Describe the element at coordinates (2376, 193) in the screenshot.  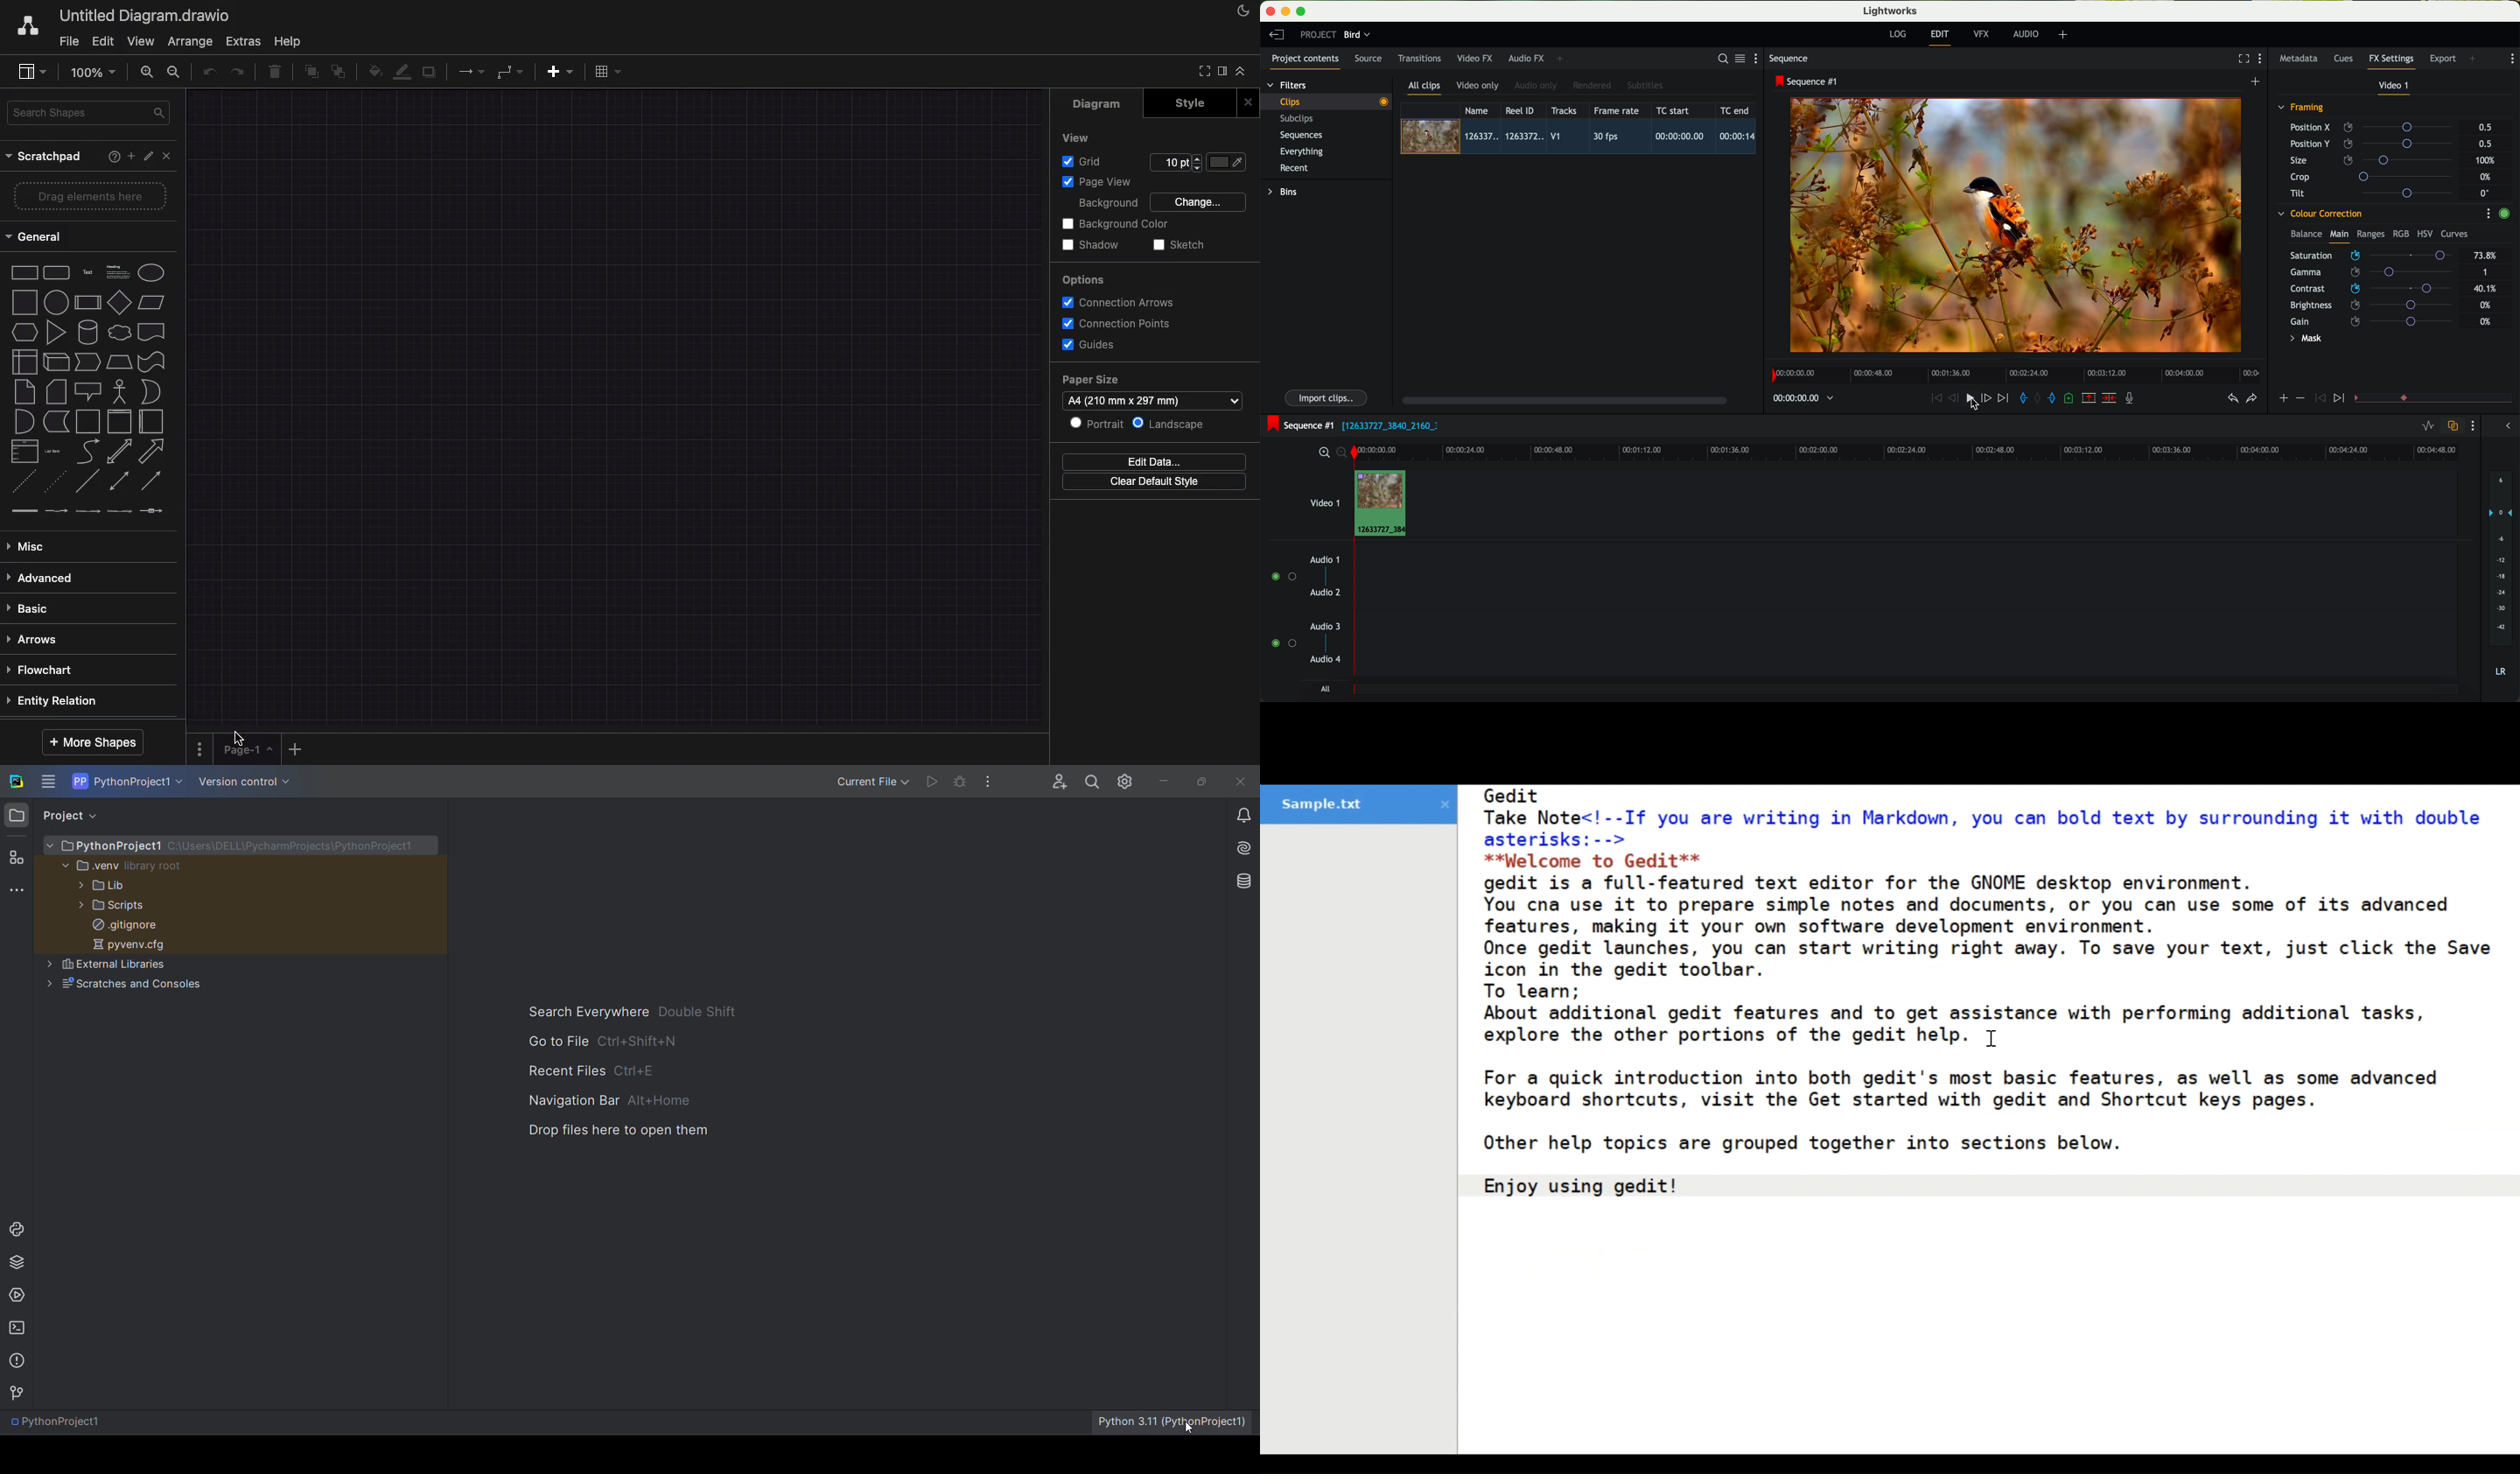
I see `tilt` at that location.